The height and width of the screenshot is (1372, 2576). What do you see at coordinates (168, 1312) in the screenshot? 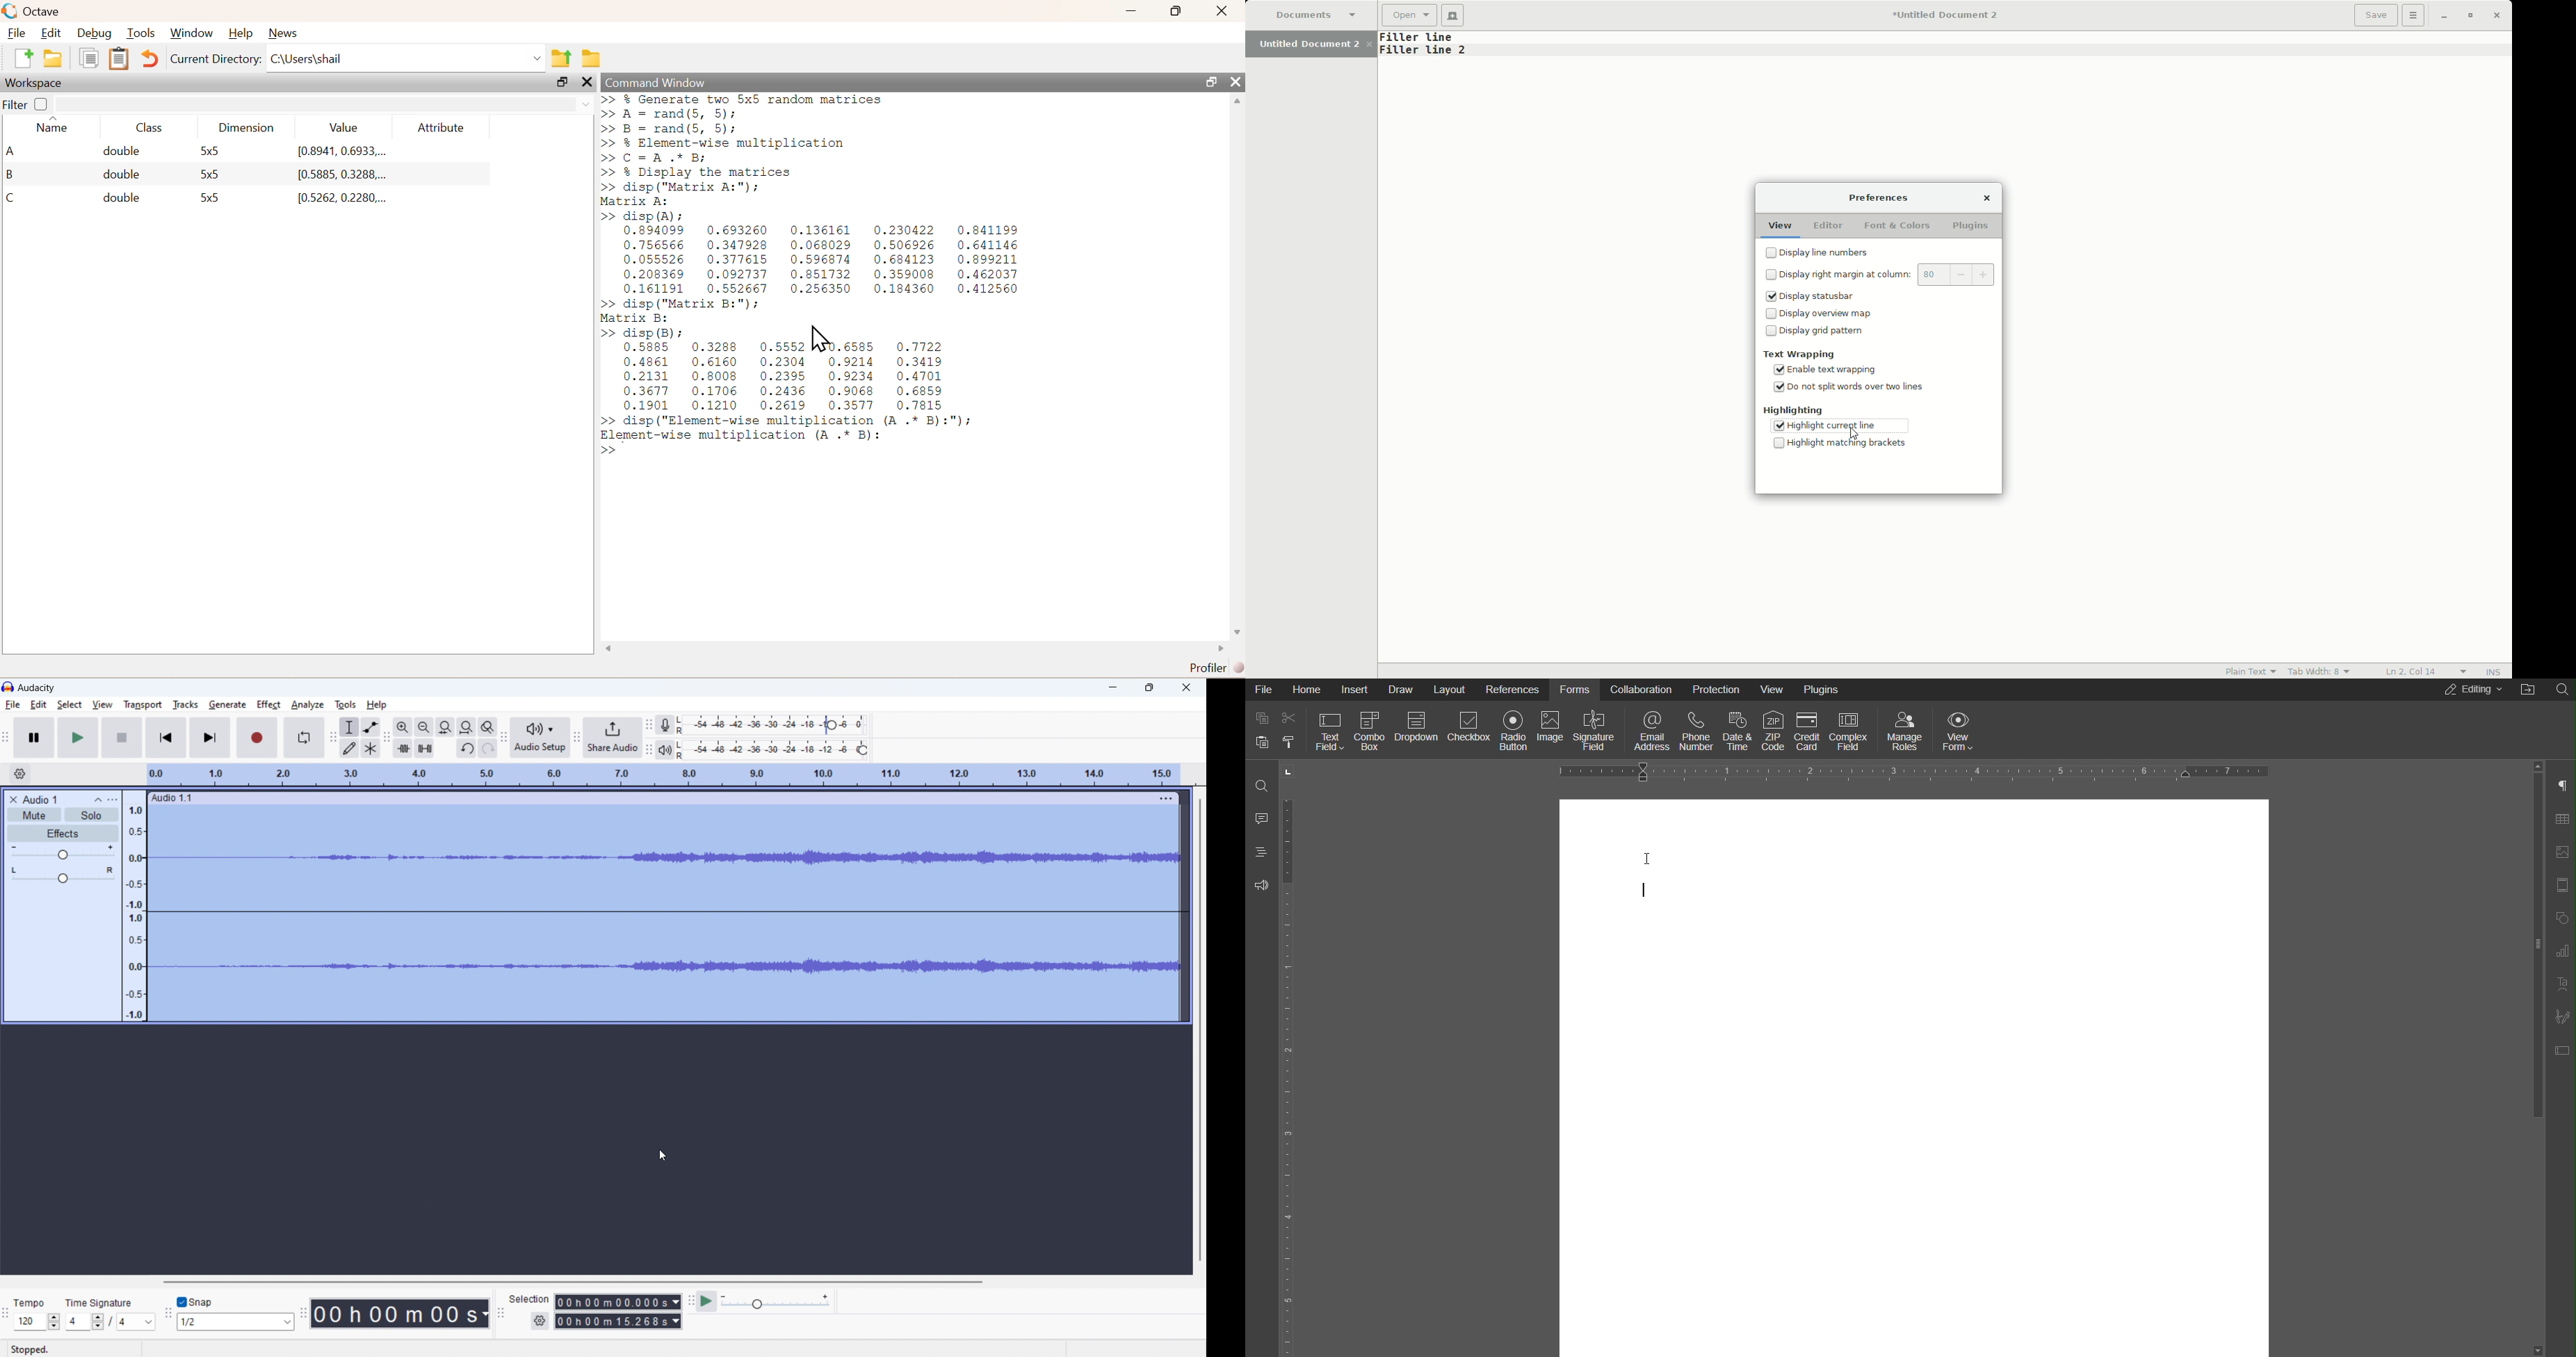
I see `snapping toolbar` at bounding box center [168, 1312].